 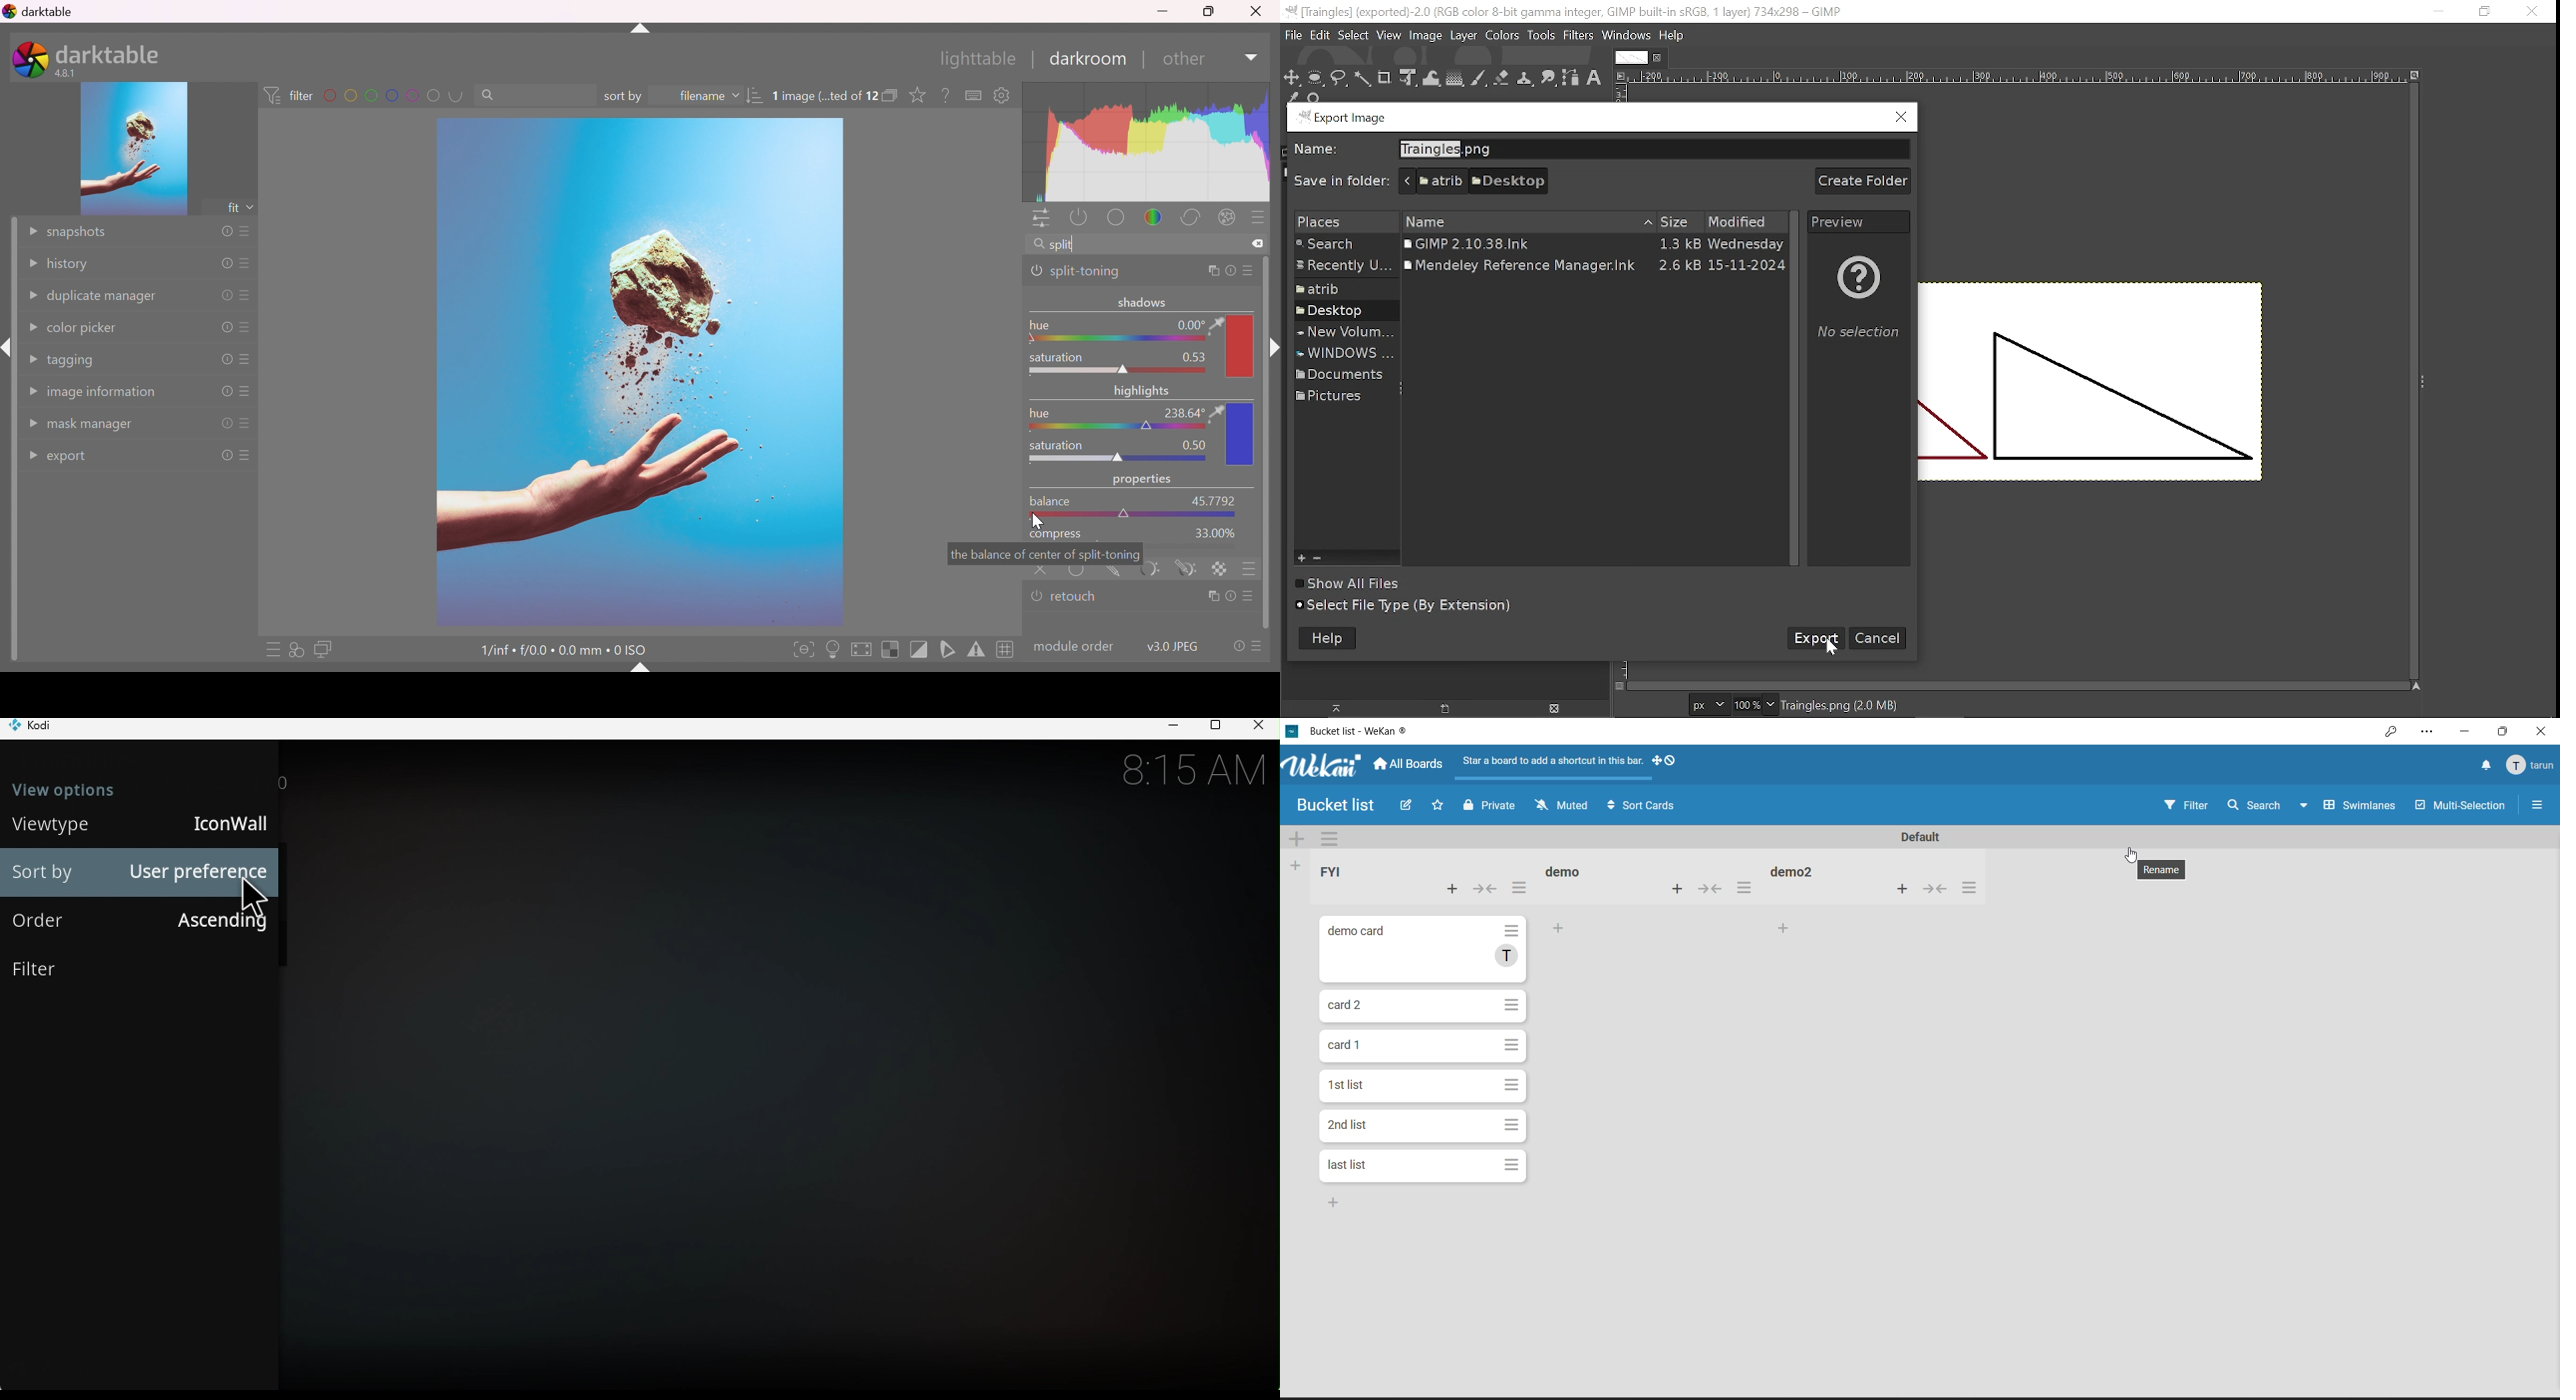 I want to click on 0.50, so click(x=1195, y=445).